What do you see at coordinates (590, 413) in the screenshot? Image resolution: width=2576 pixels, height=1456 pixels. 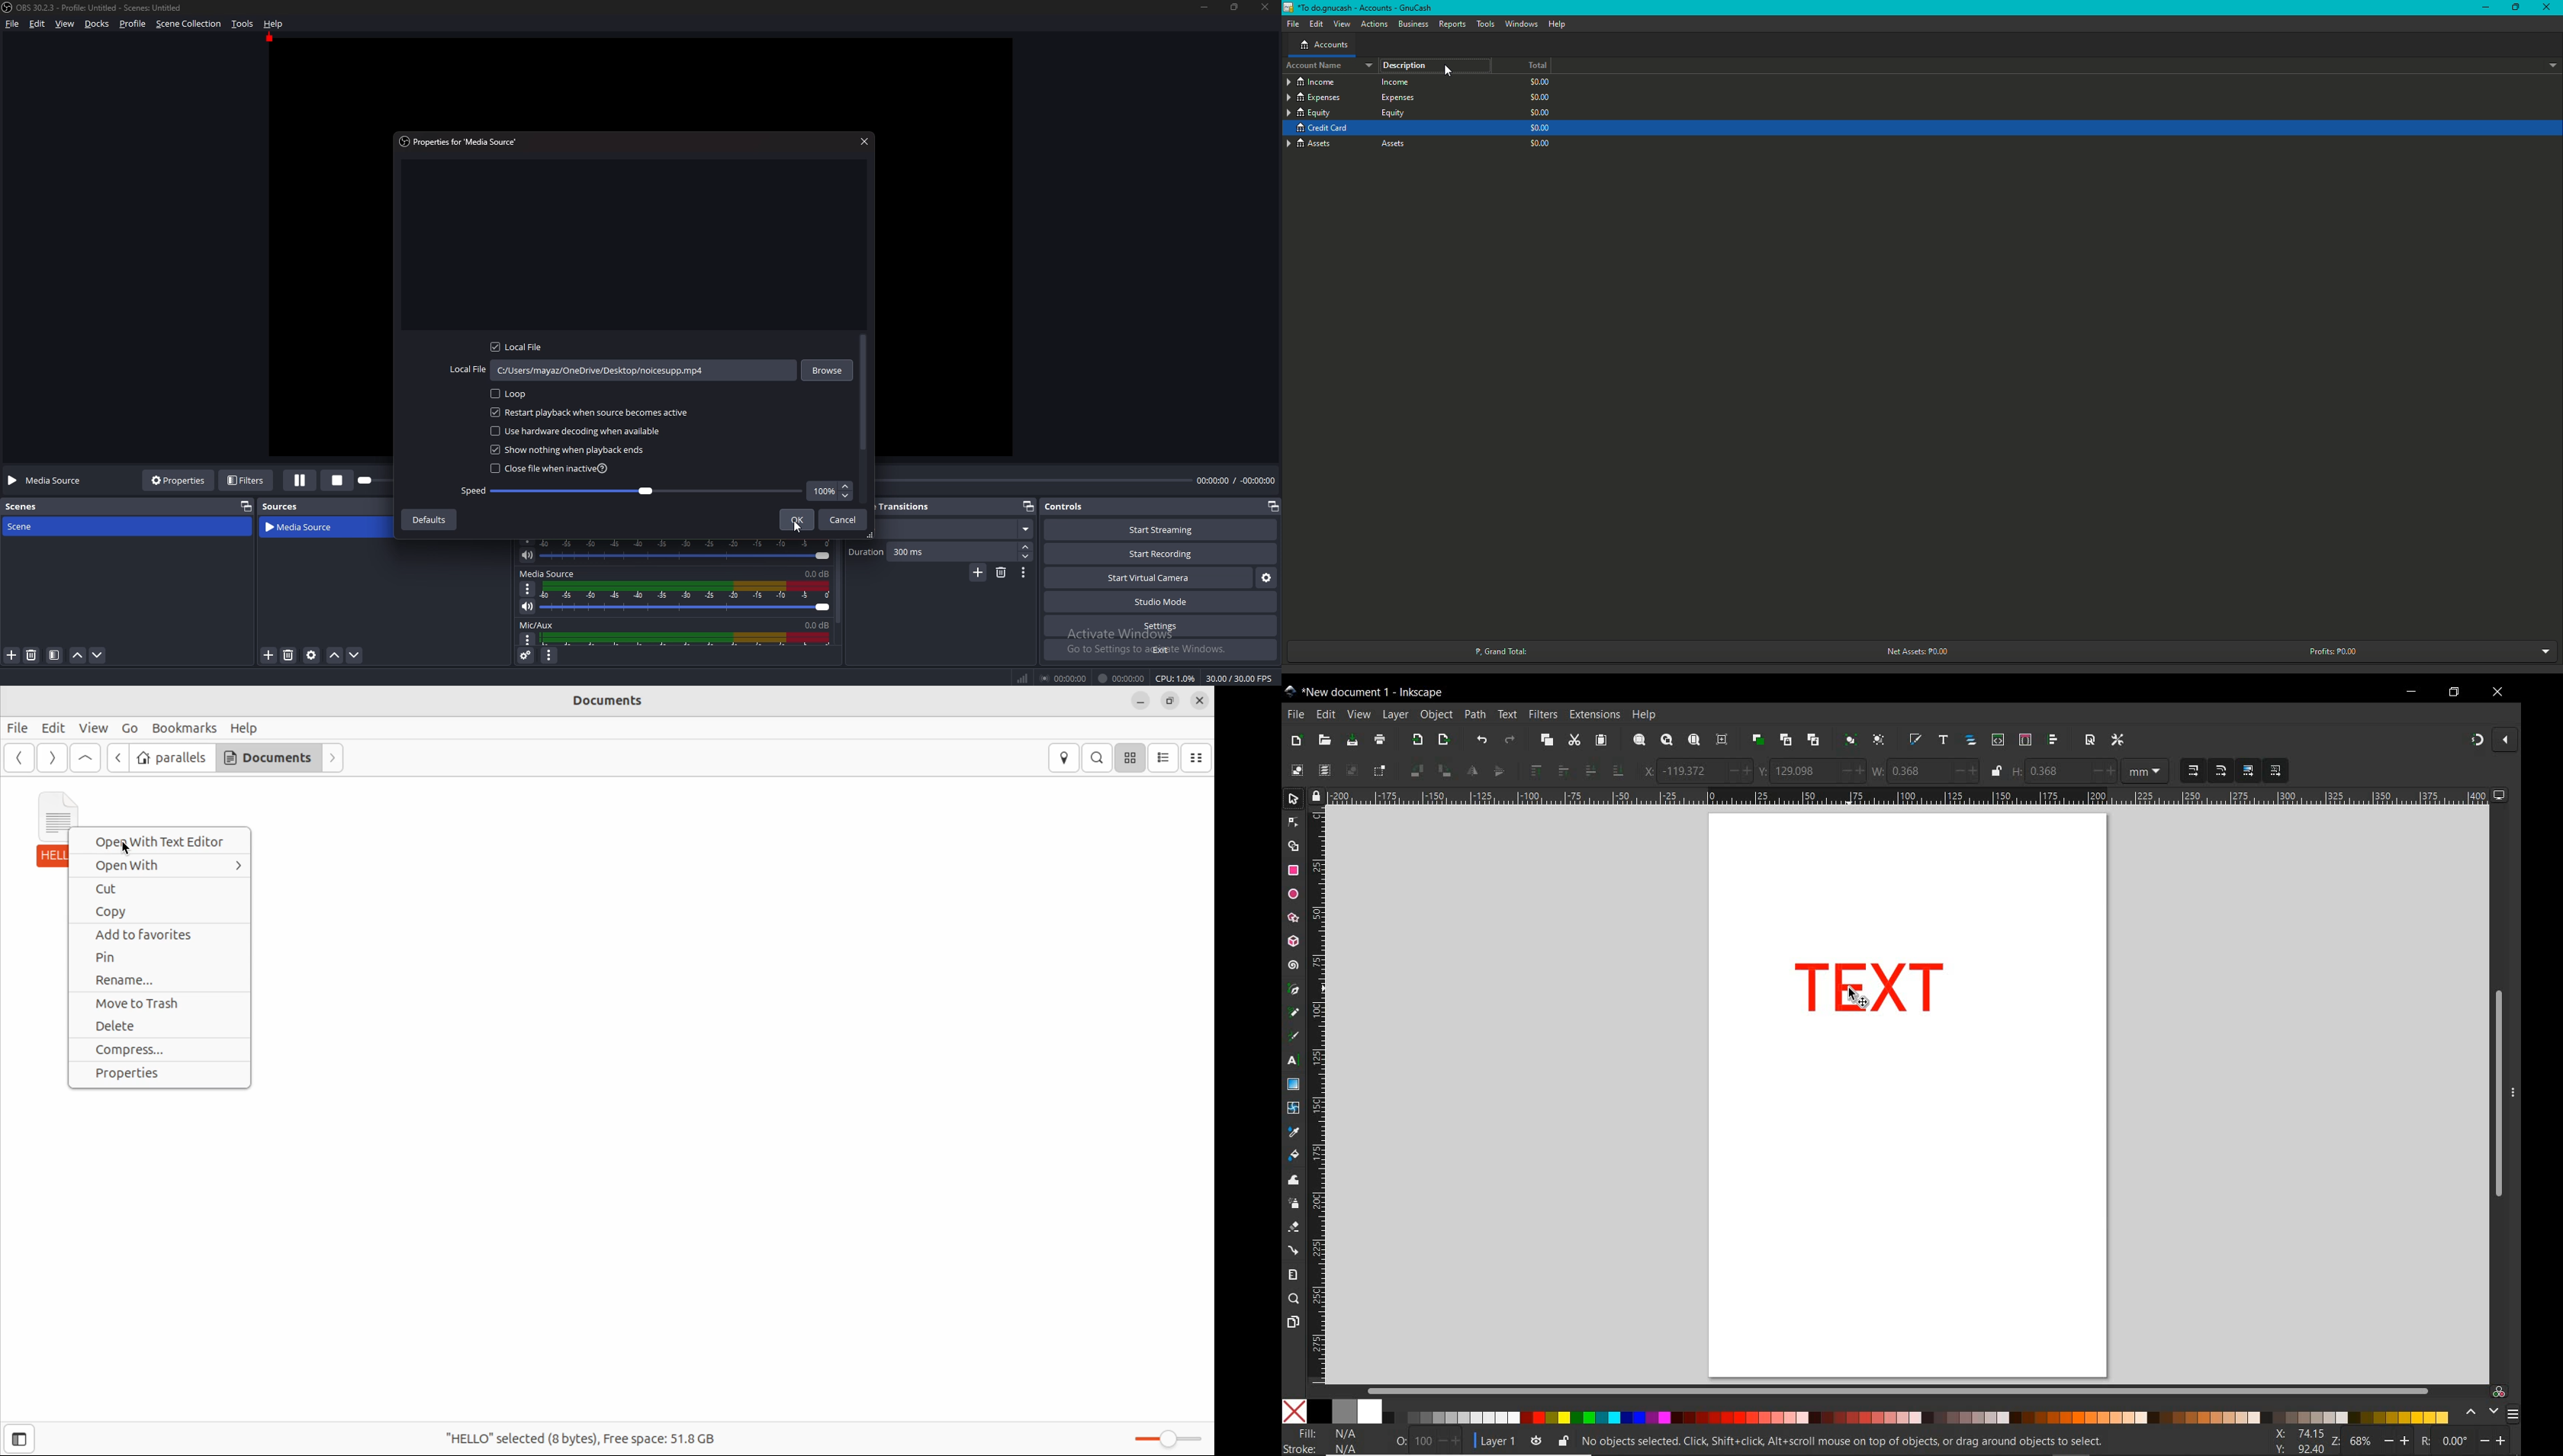 I see `Restart playback when source becomes active` at bounding box center [590, 413].